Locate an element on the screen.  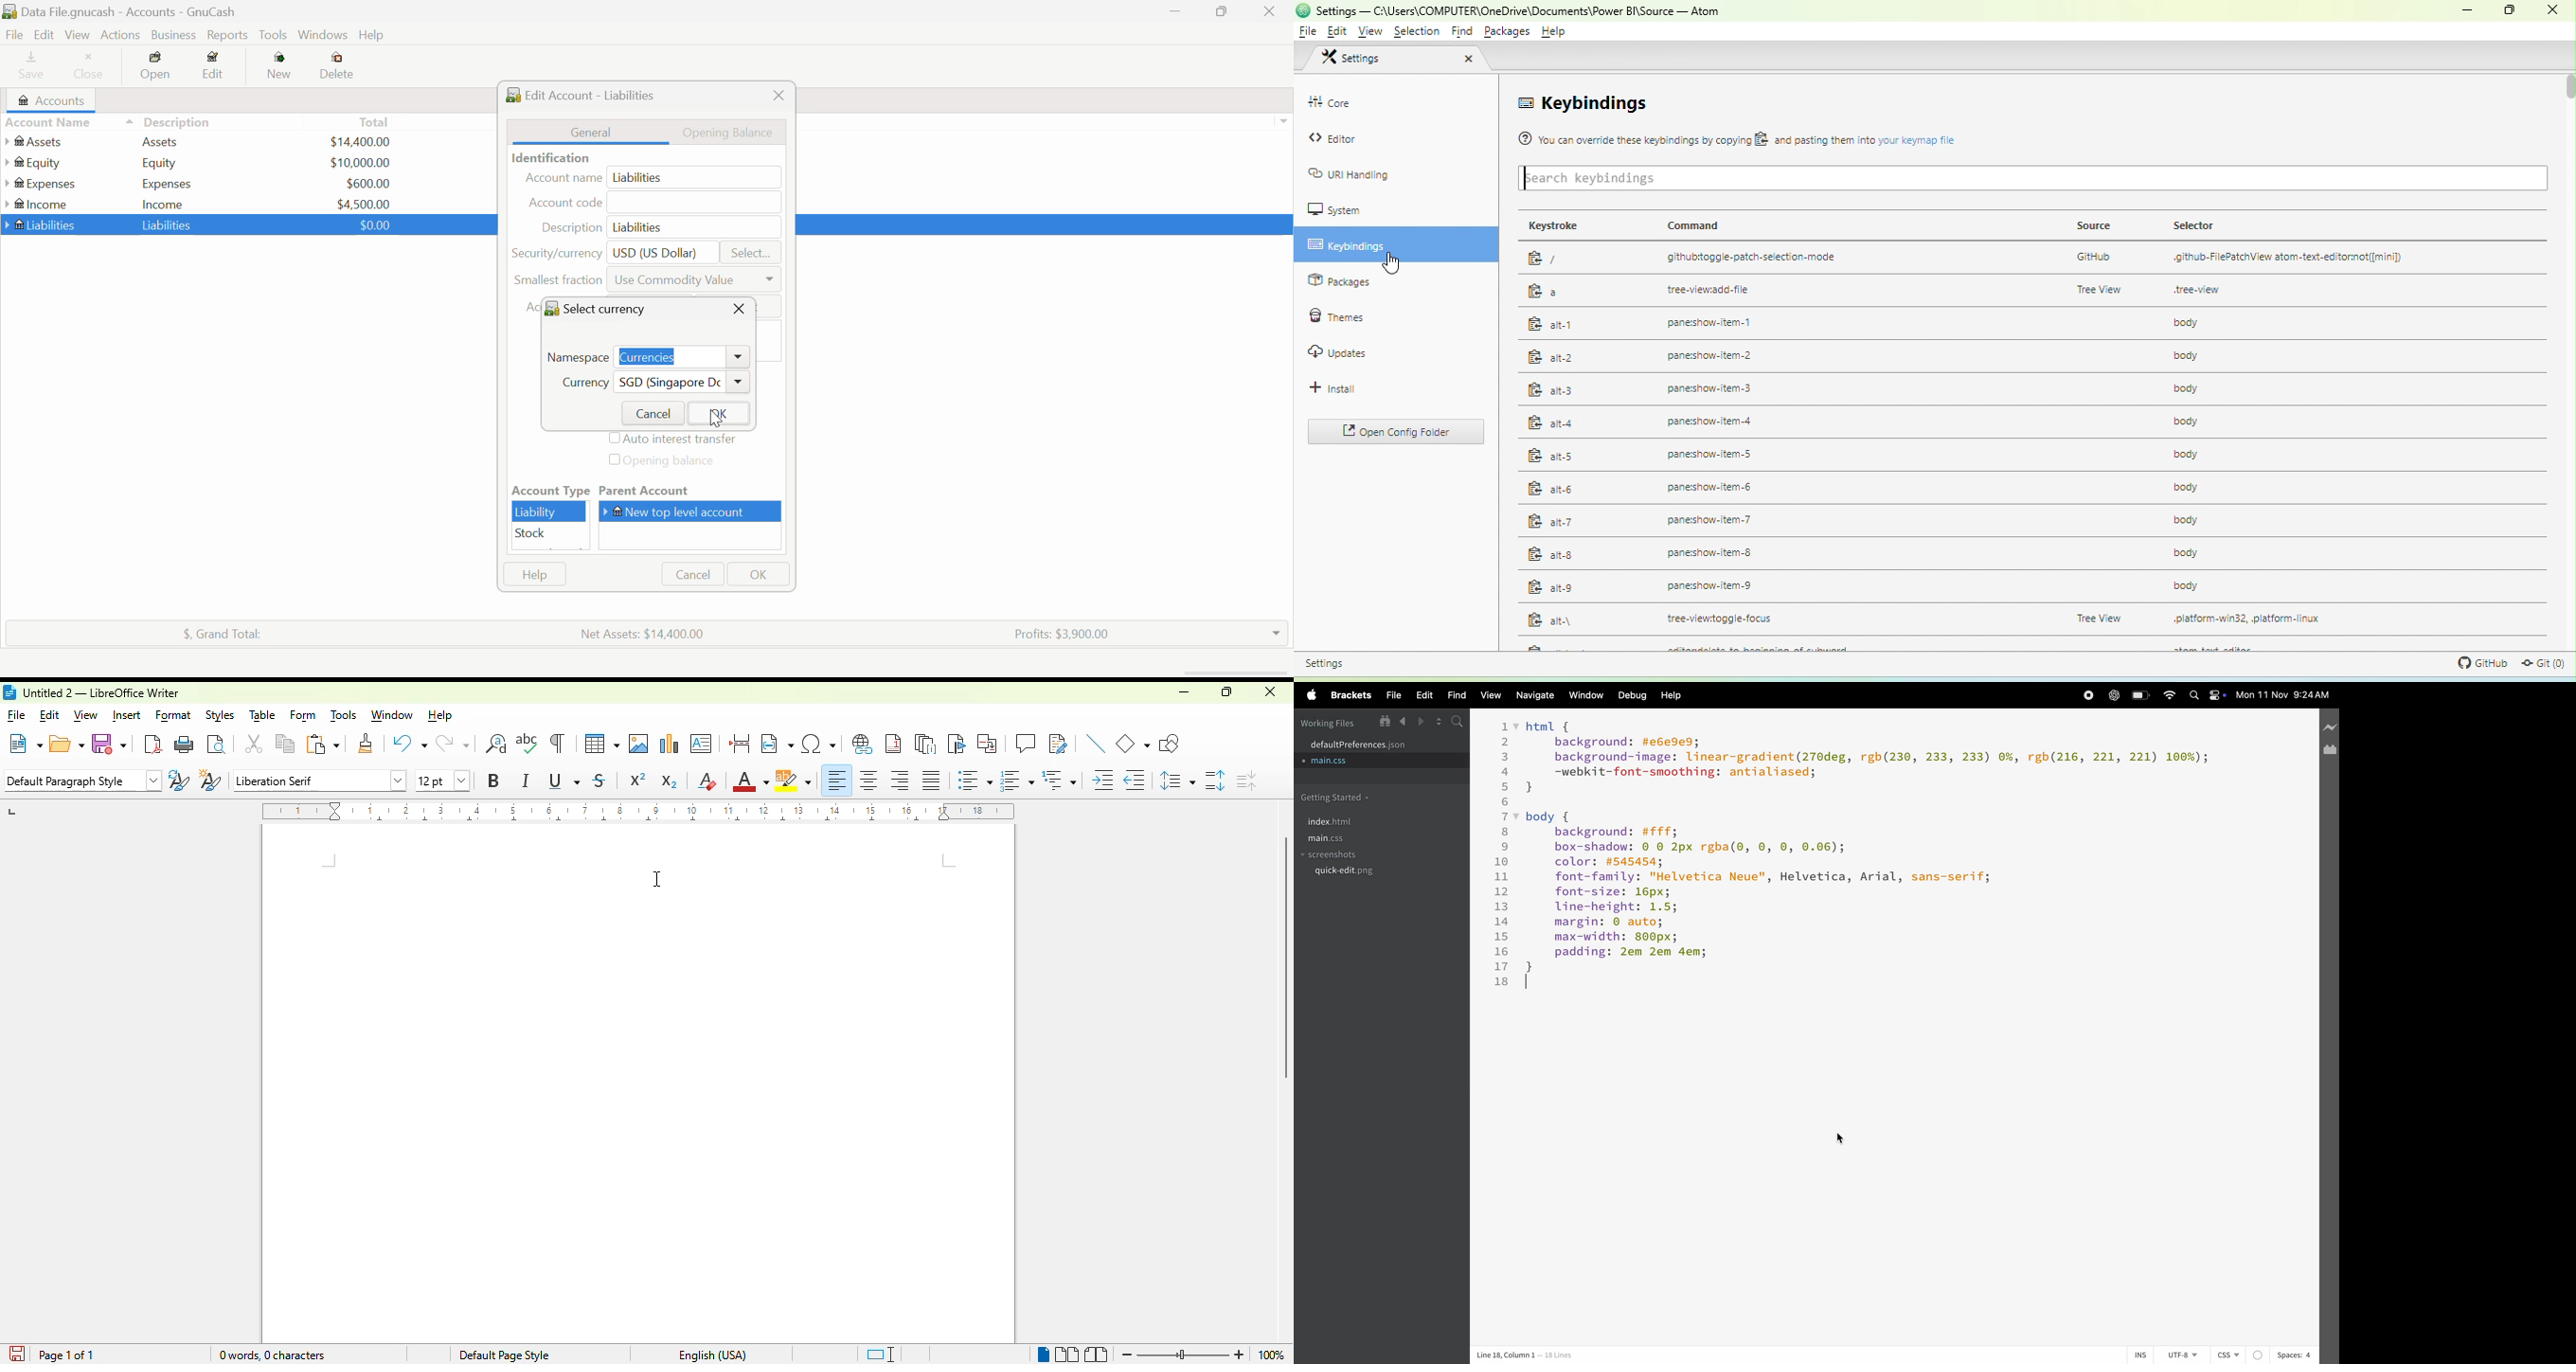
toggle unordered list is located at coordinates (975, 780).